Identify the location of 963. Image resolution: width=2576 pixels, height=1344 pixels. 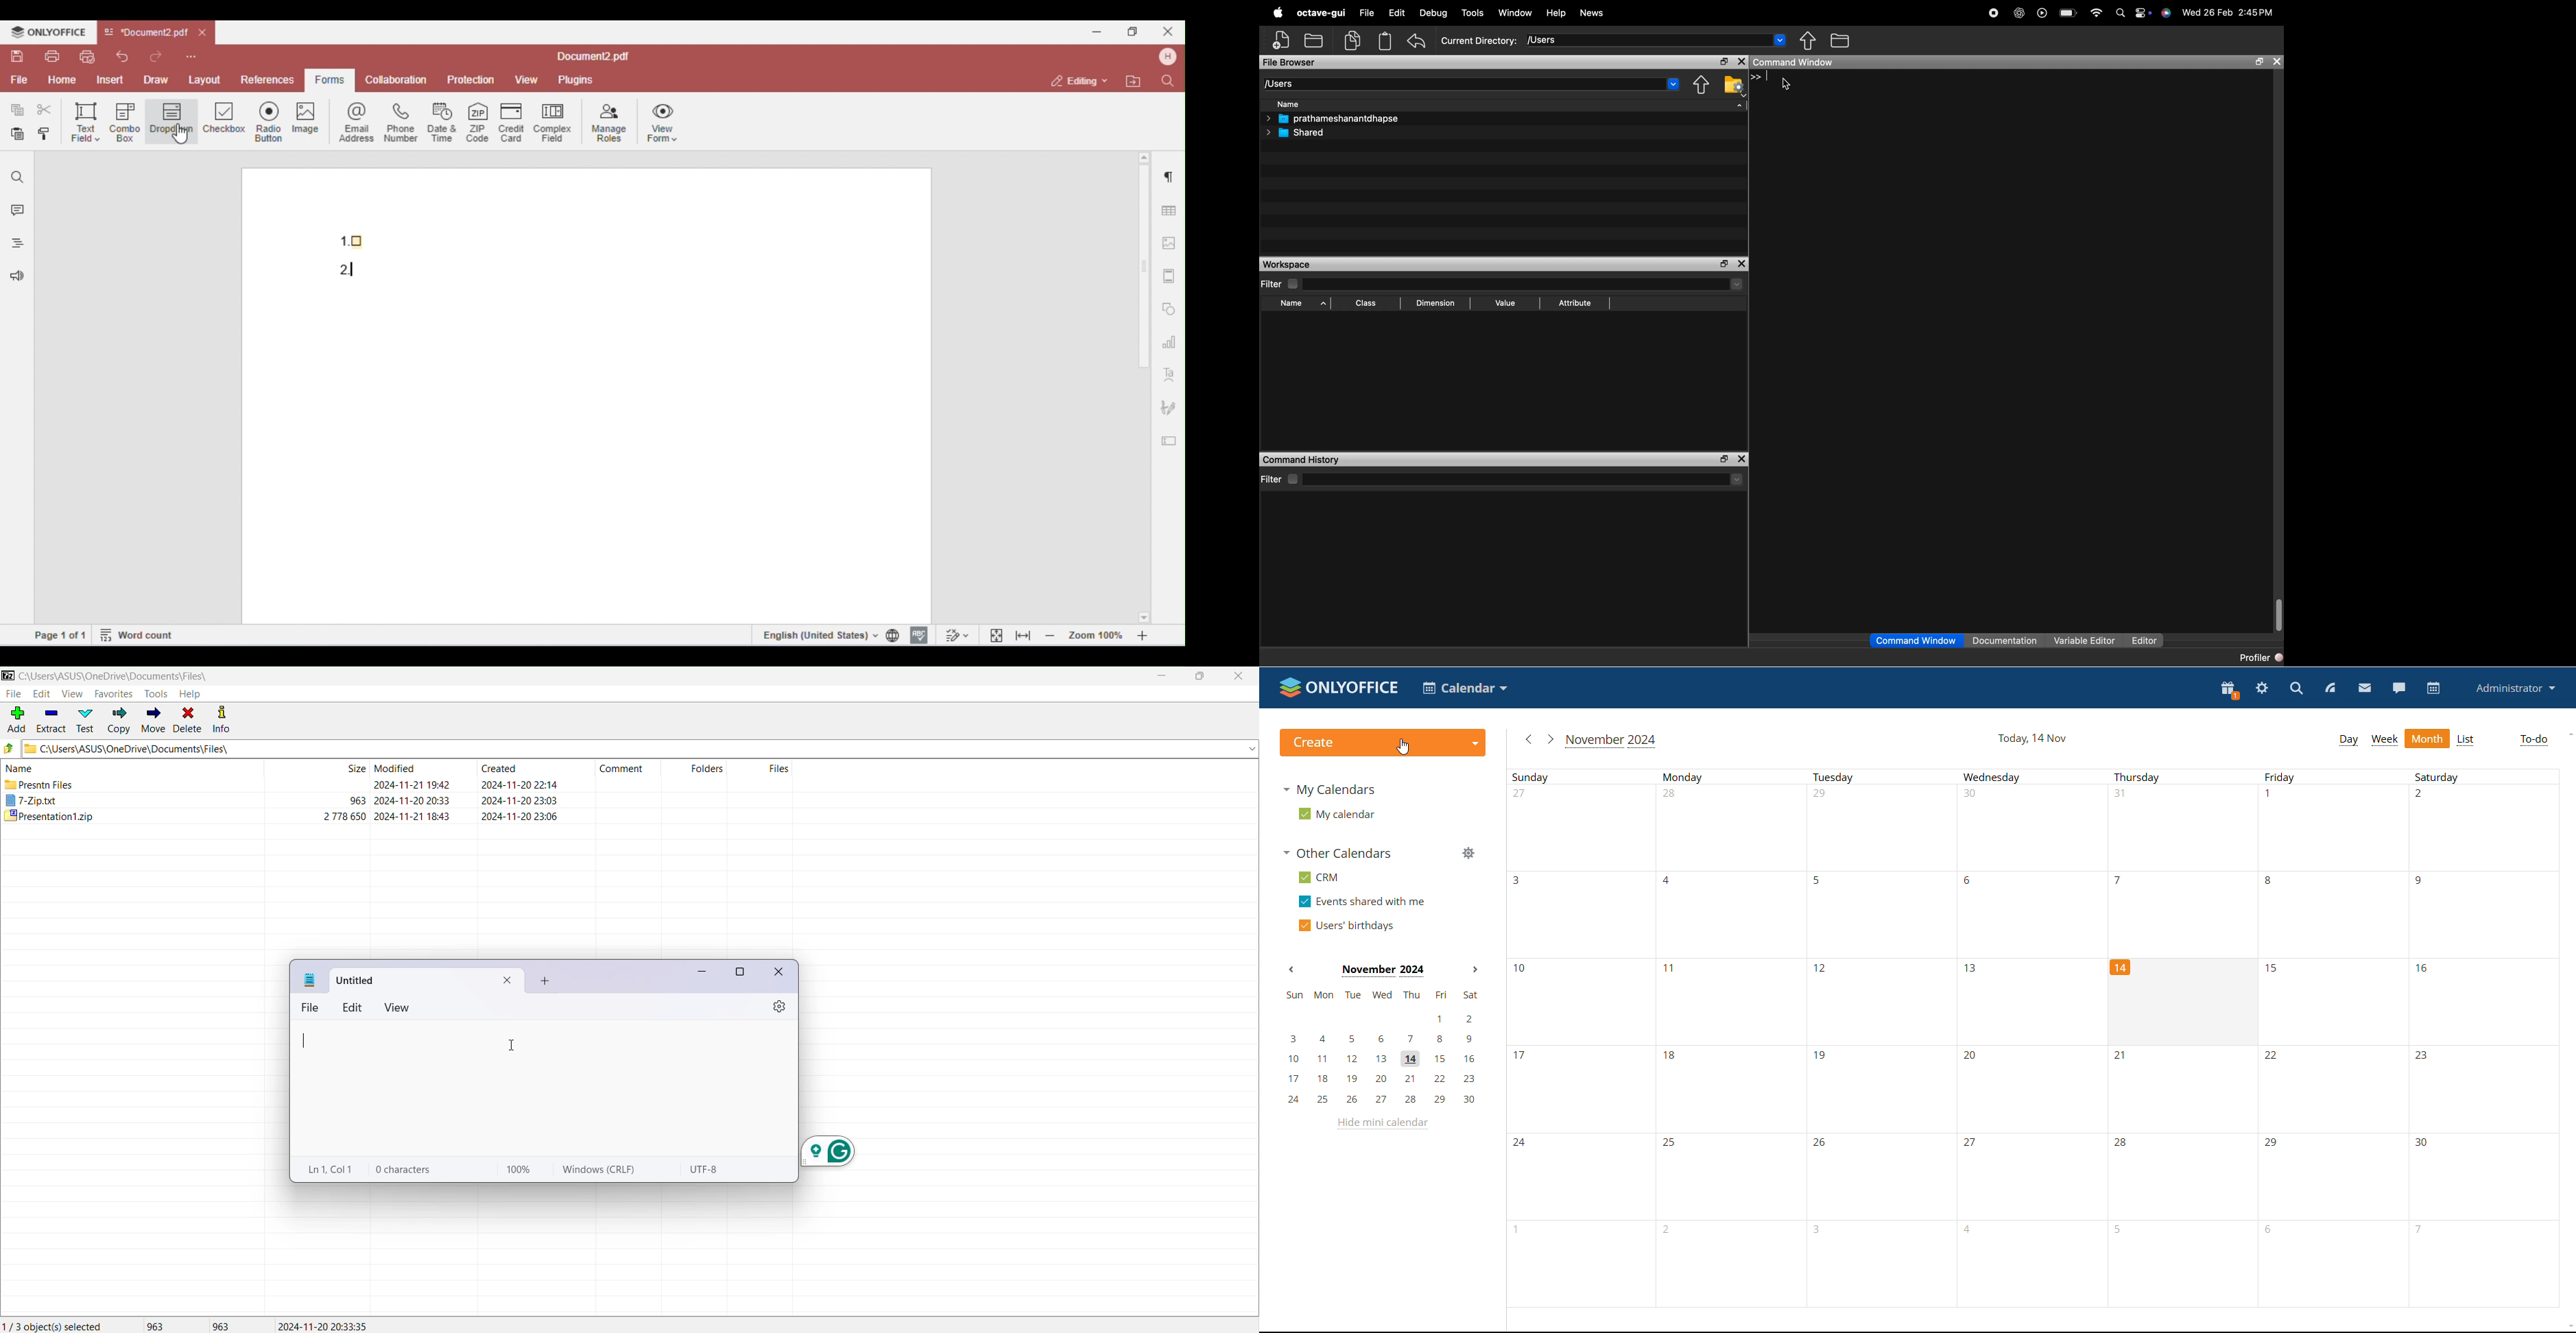
(357, 800).